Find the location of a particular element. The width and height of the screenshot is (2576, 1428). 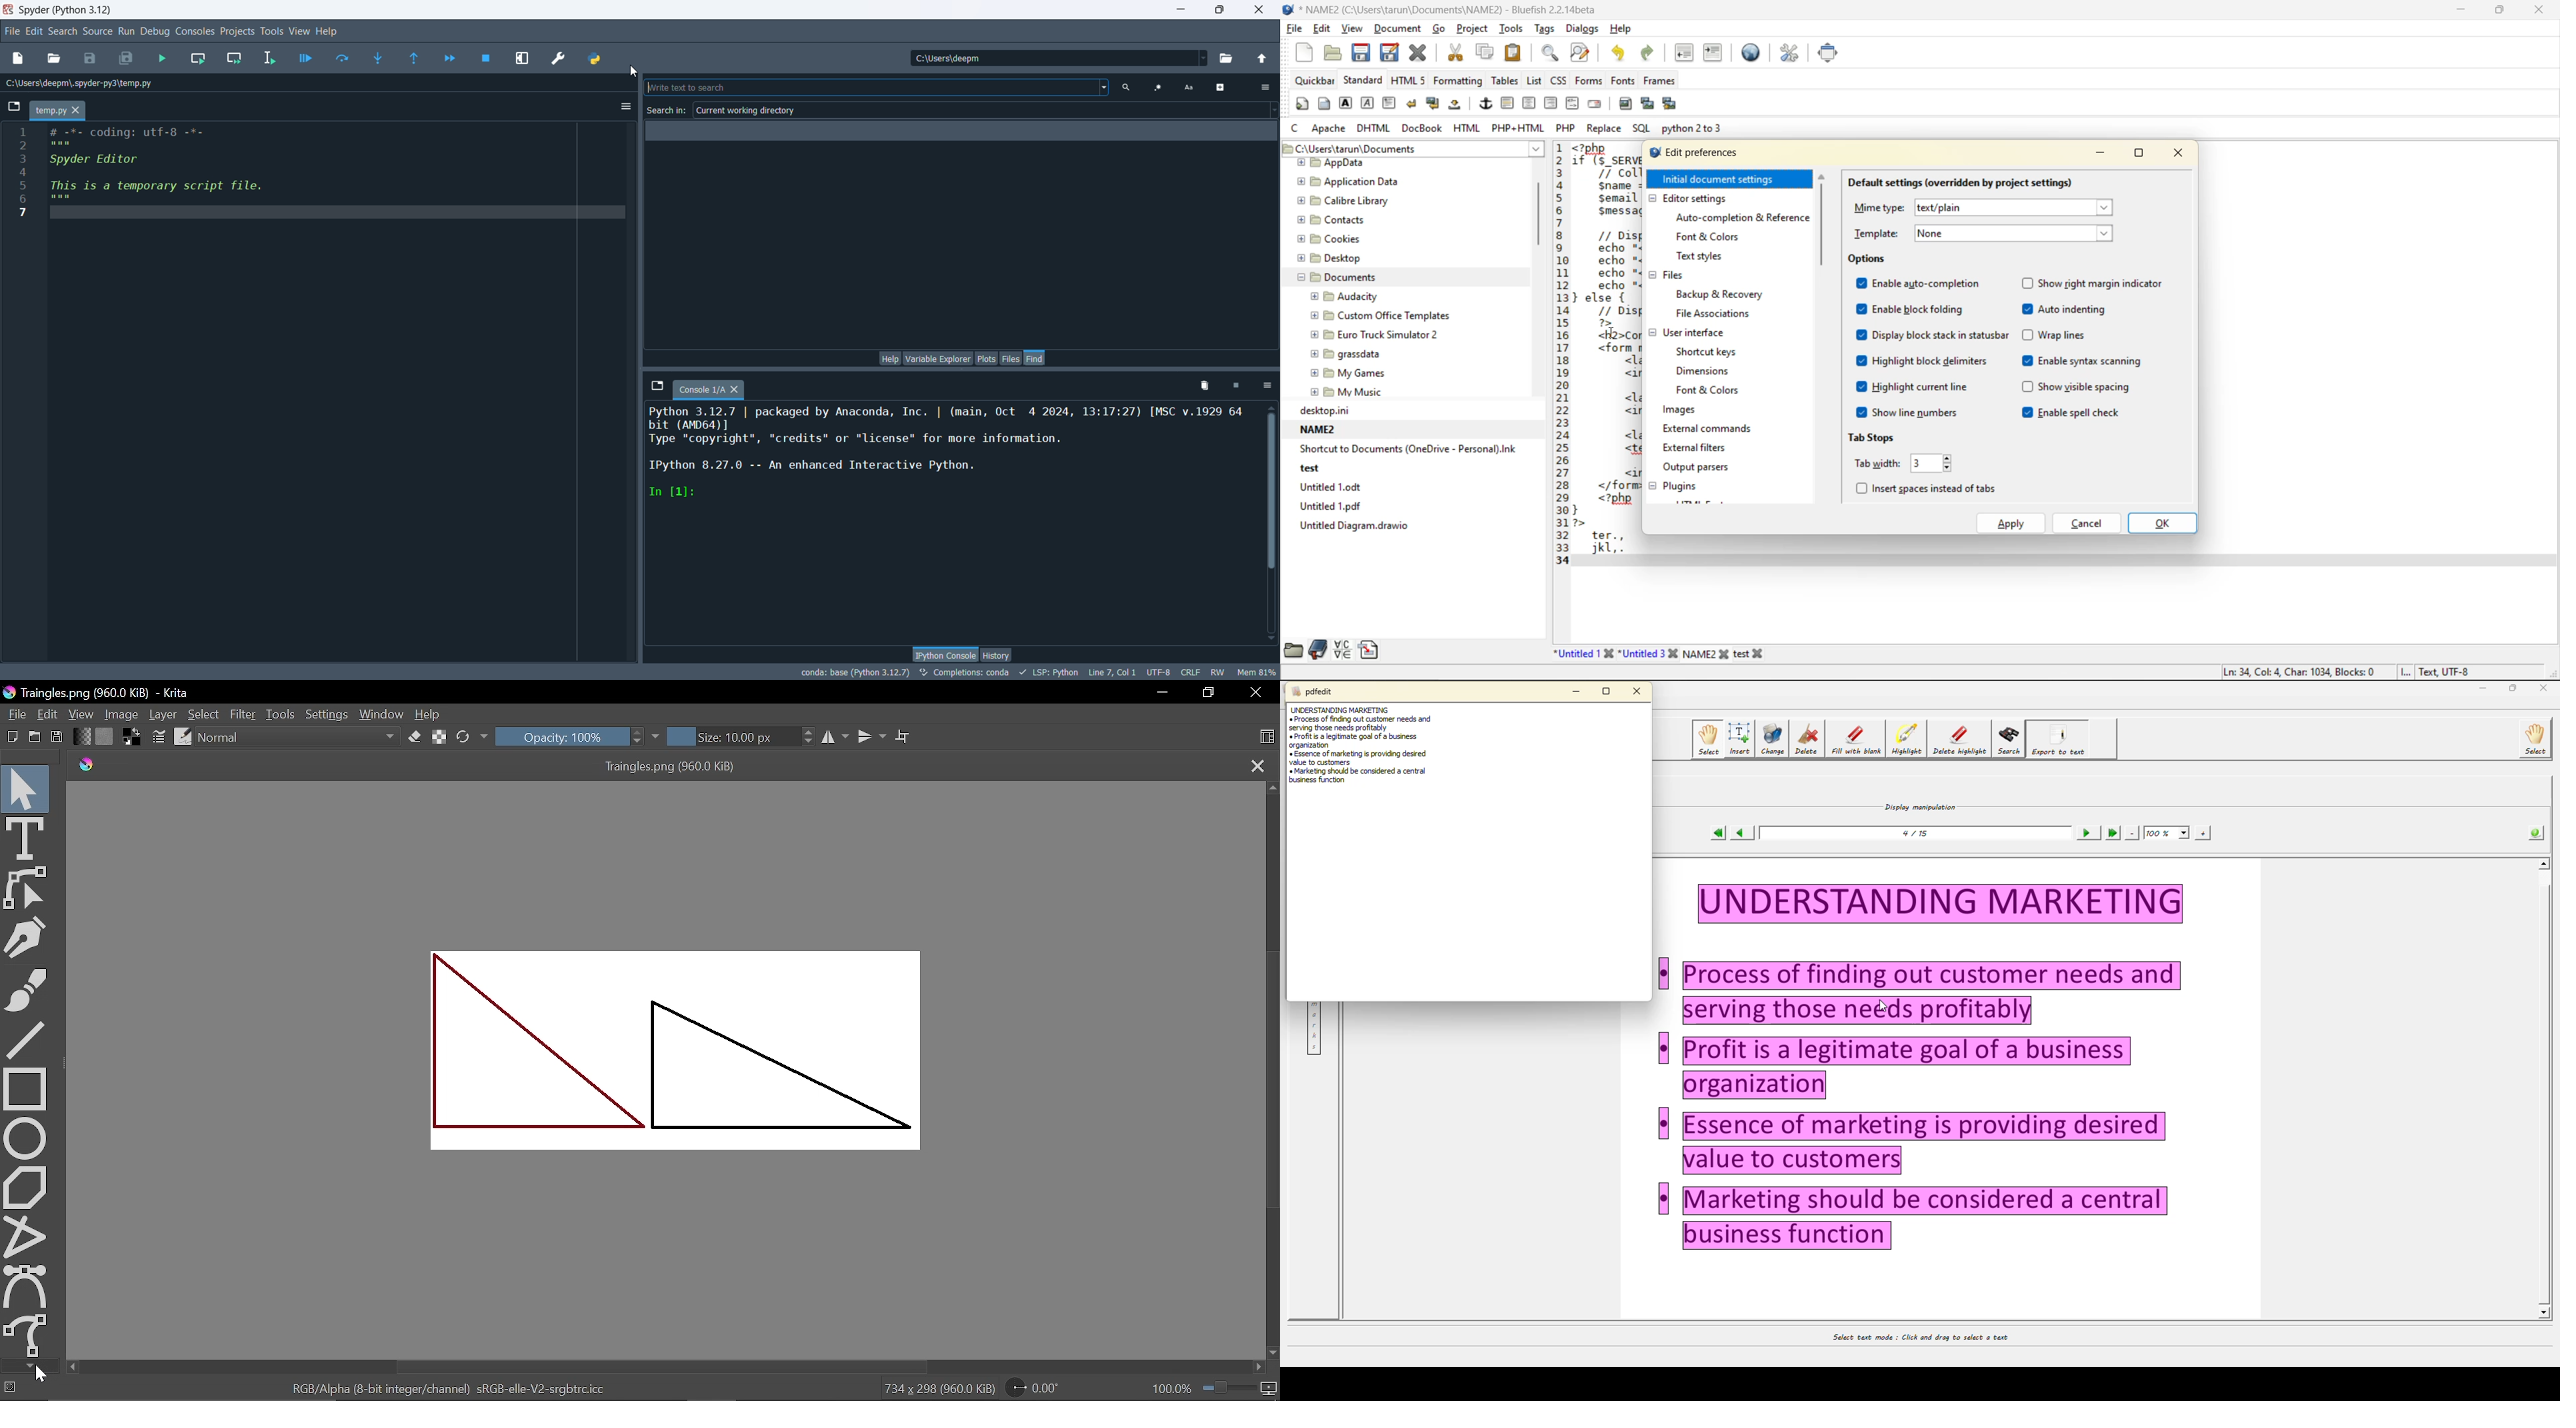

insert image is located at coordinates (1627, 103).